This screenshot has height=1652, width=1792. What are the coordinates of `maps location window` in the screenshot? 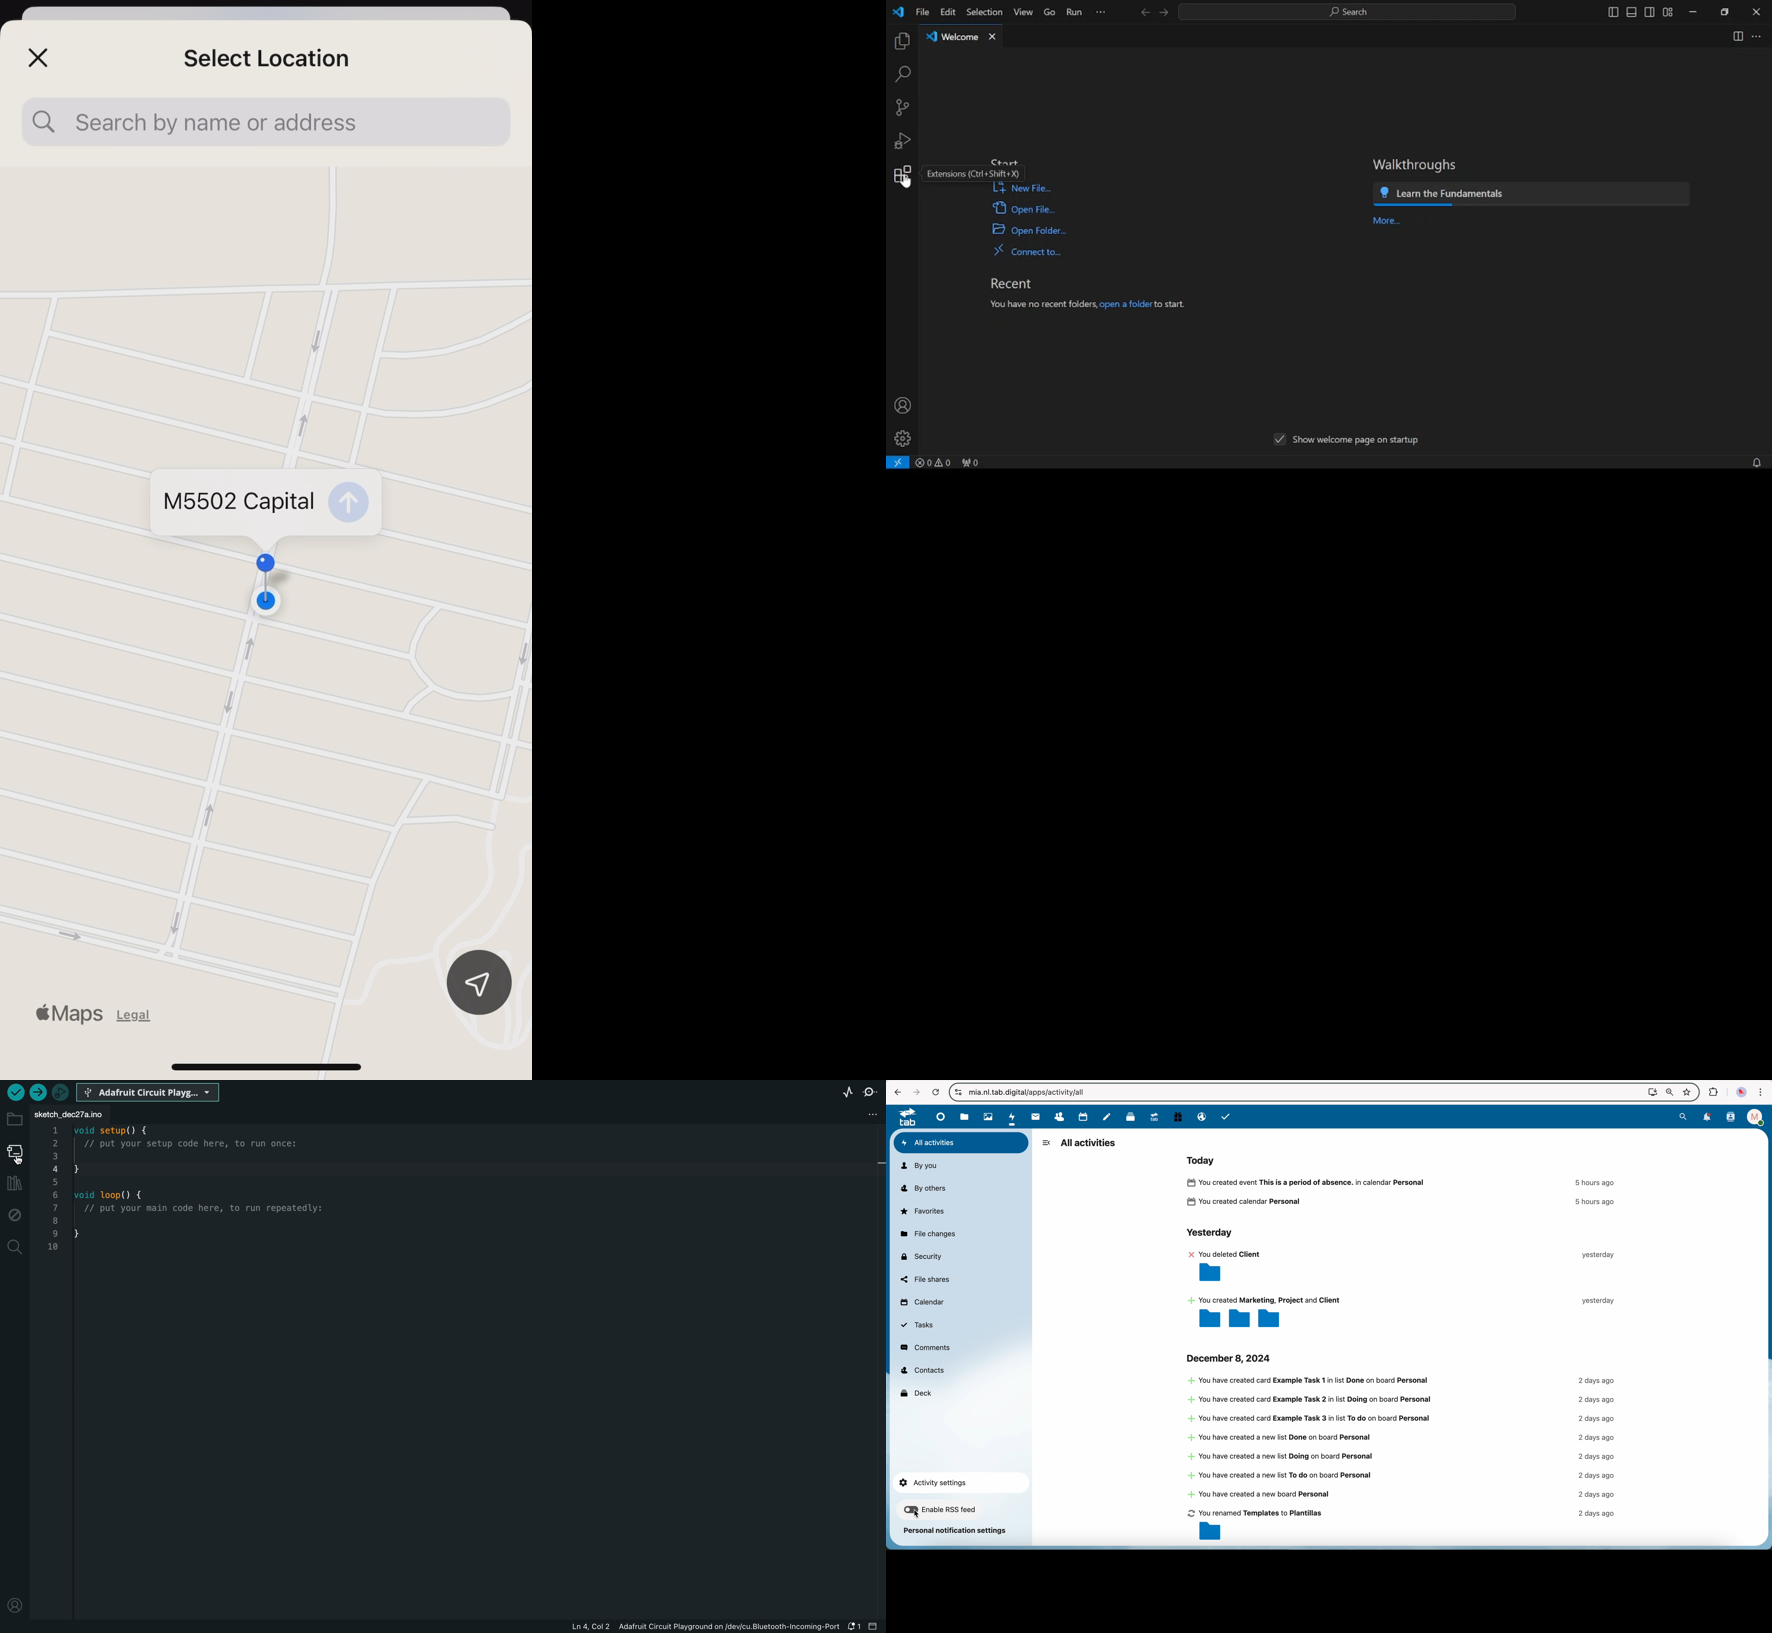 It's located at (266, 537).